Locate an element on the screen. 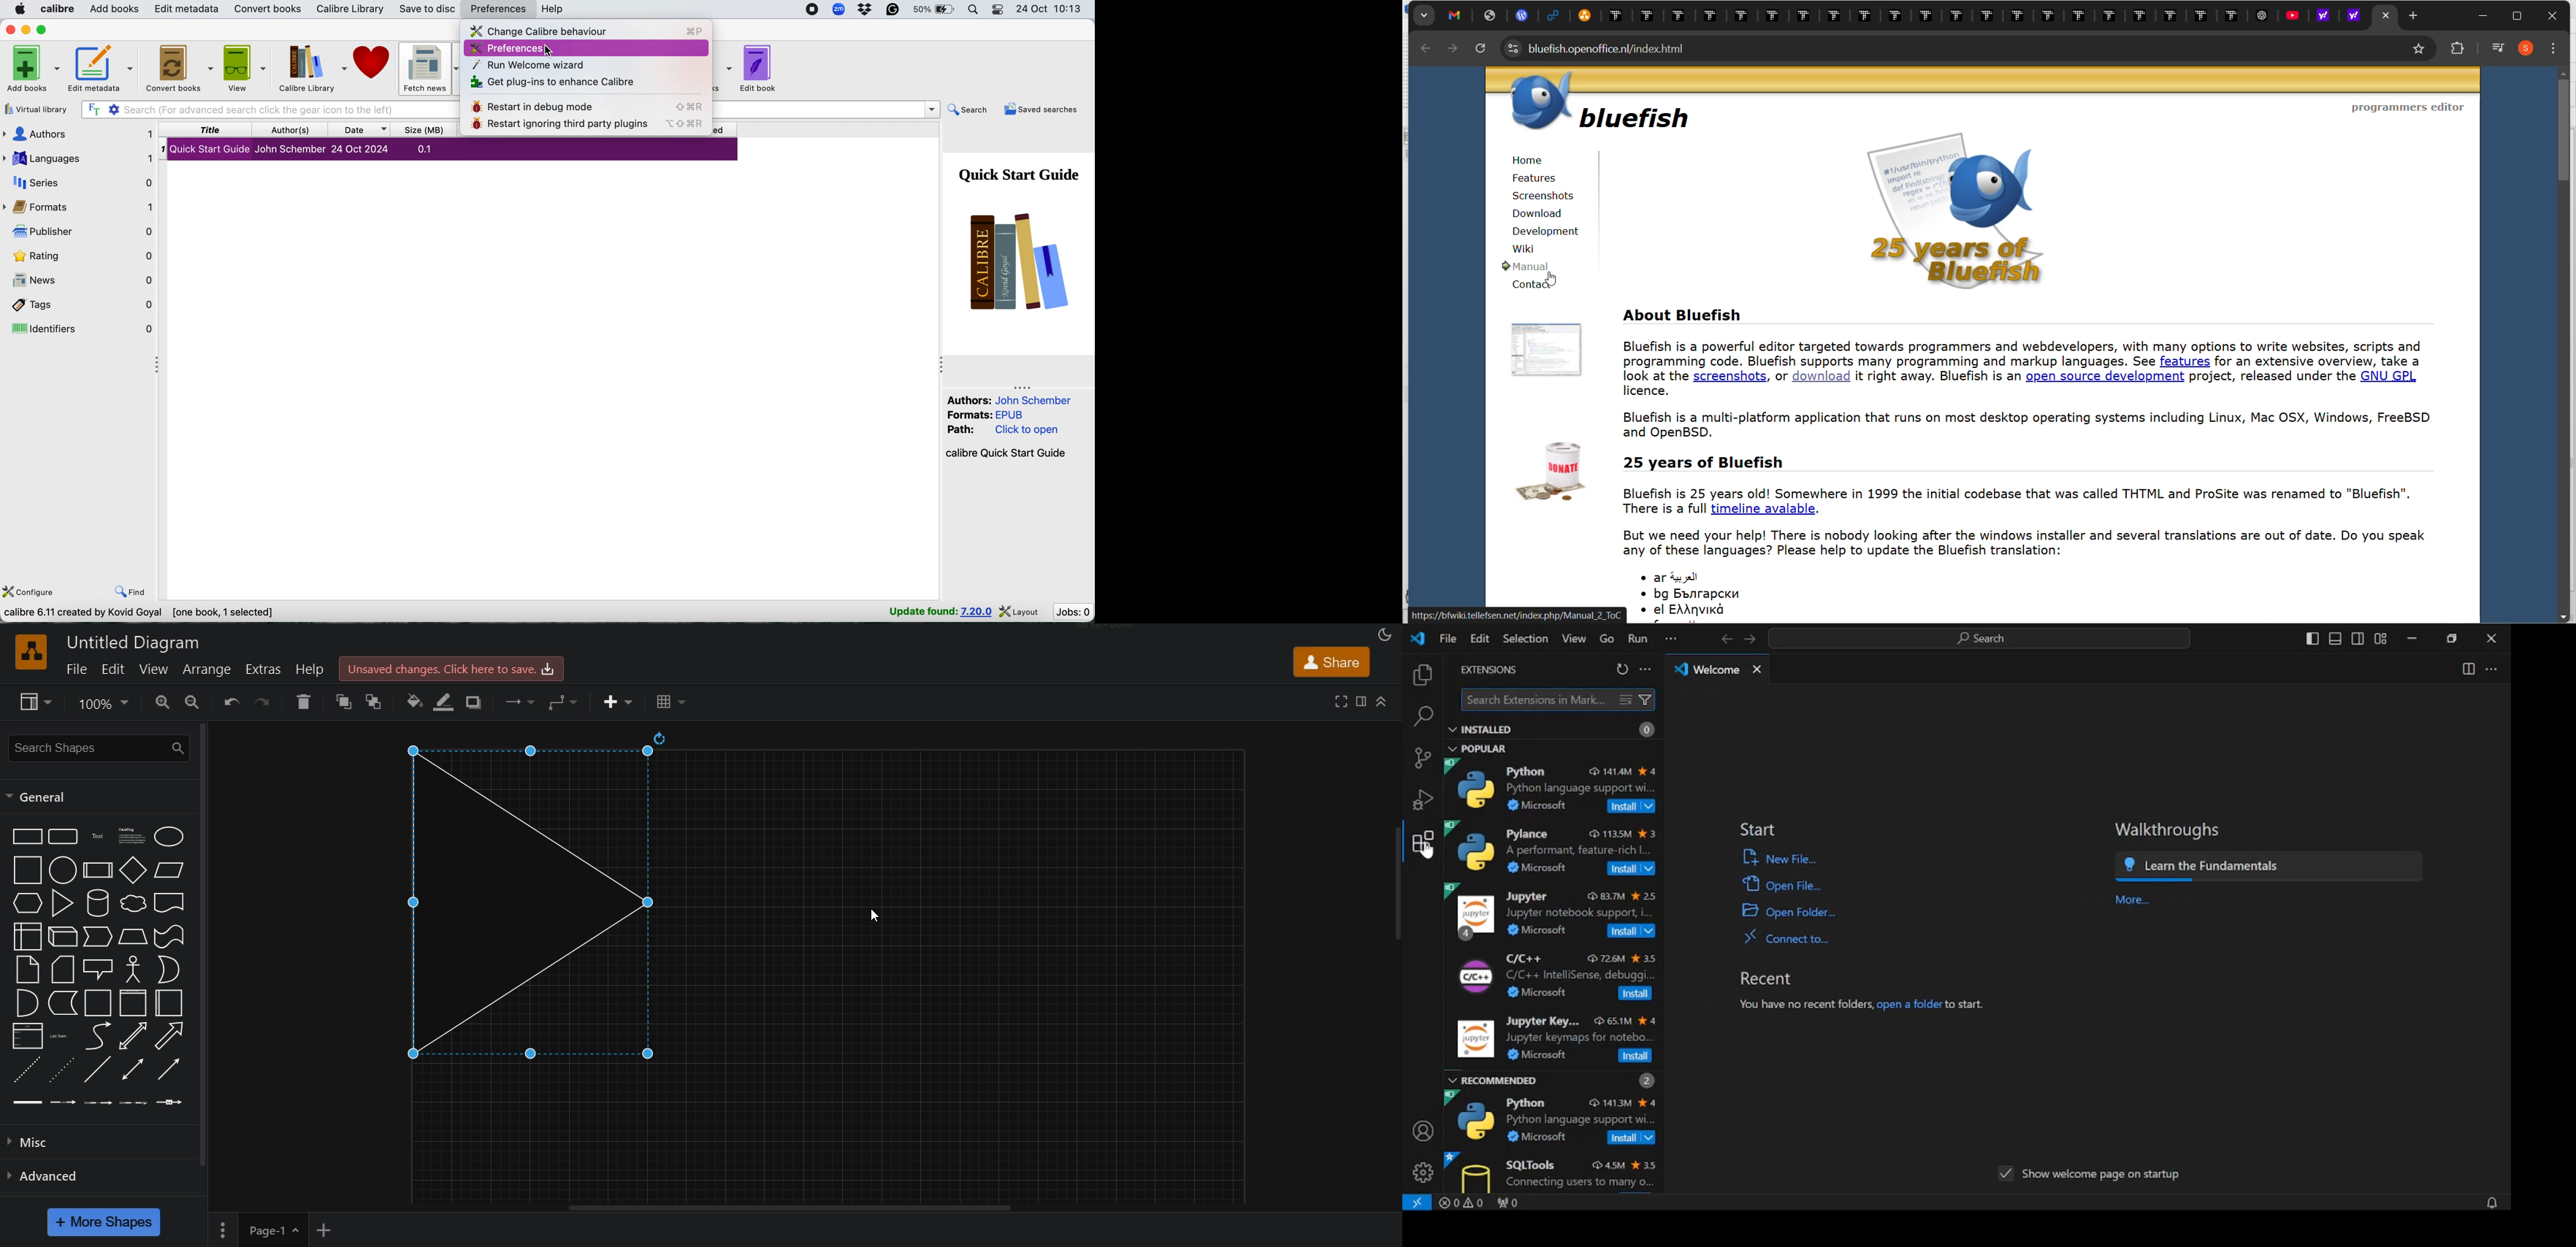 The width and height of the screenshot is (2576, 1260). programmers editor is located at coordinates (2397, 111).